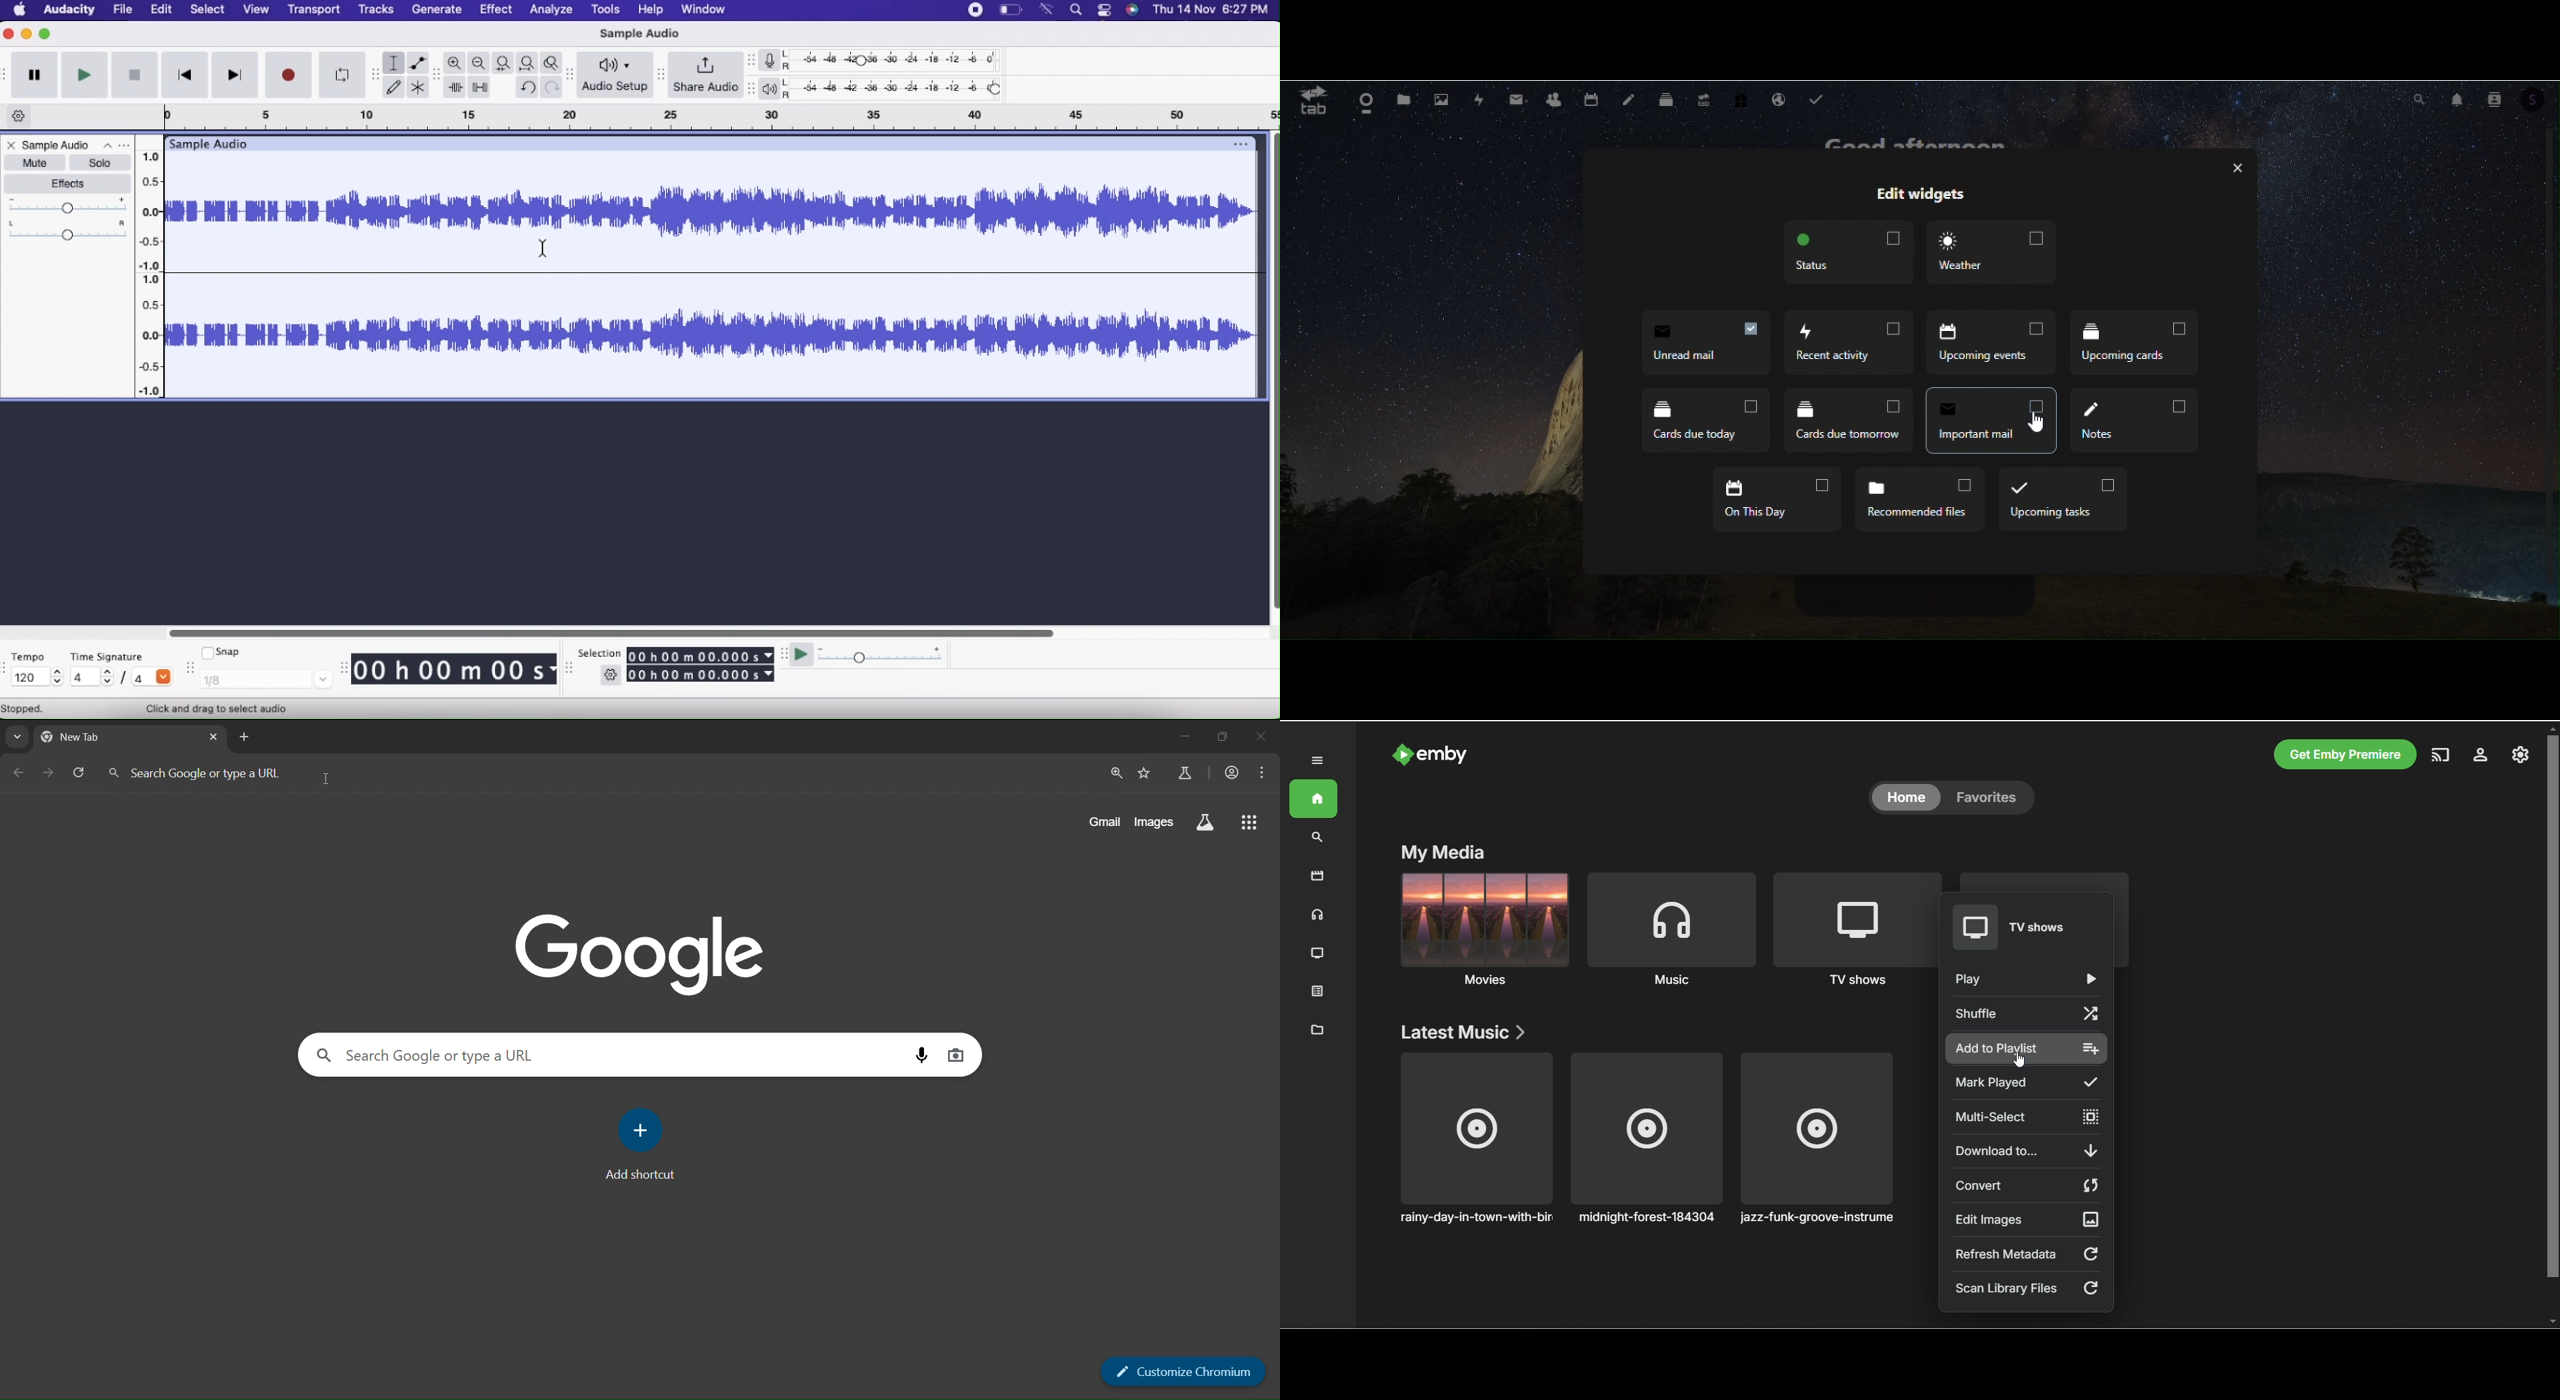 The width and height of the screenshot is (2576, 1400). Describe the element at coordinates (420, 86) in the screenshot. I see `Multi-tool` at that location.